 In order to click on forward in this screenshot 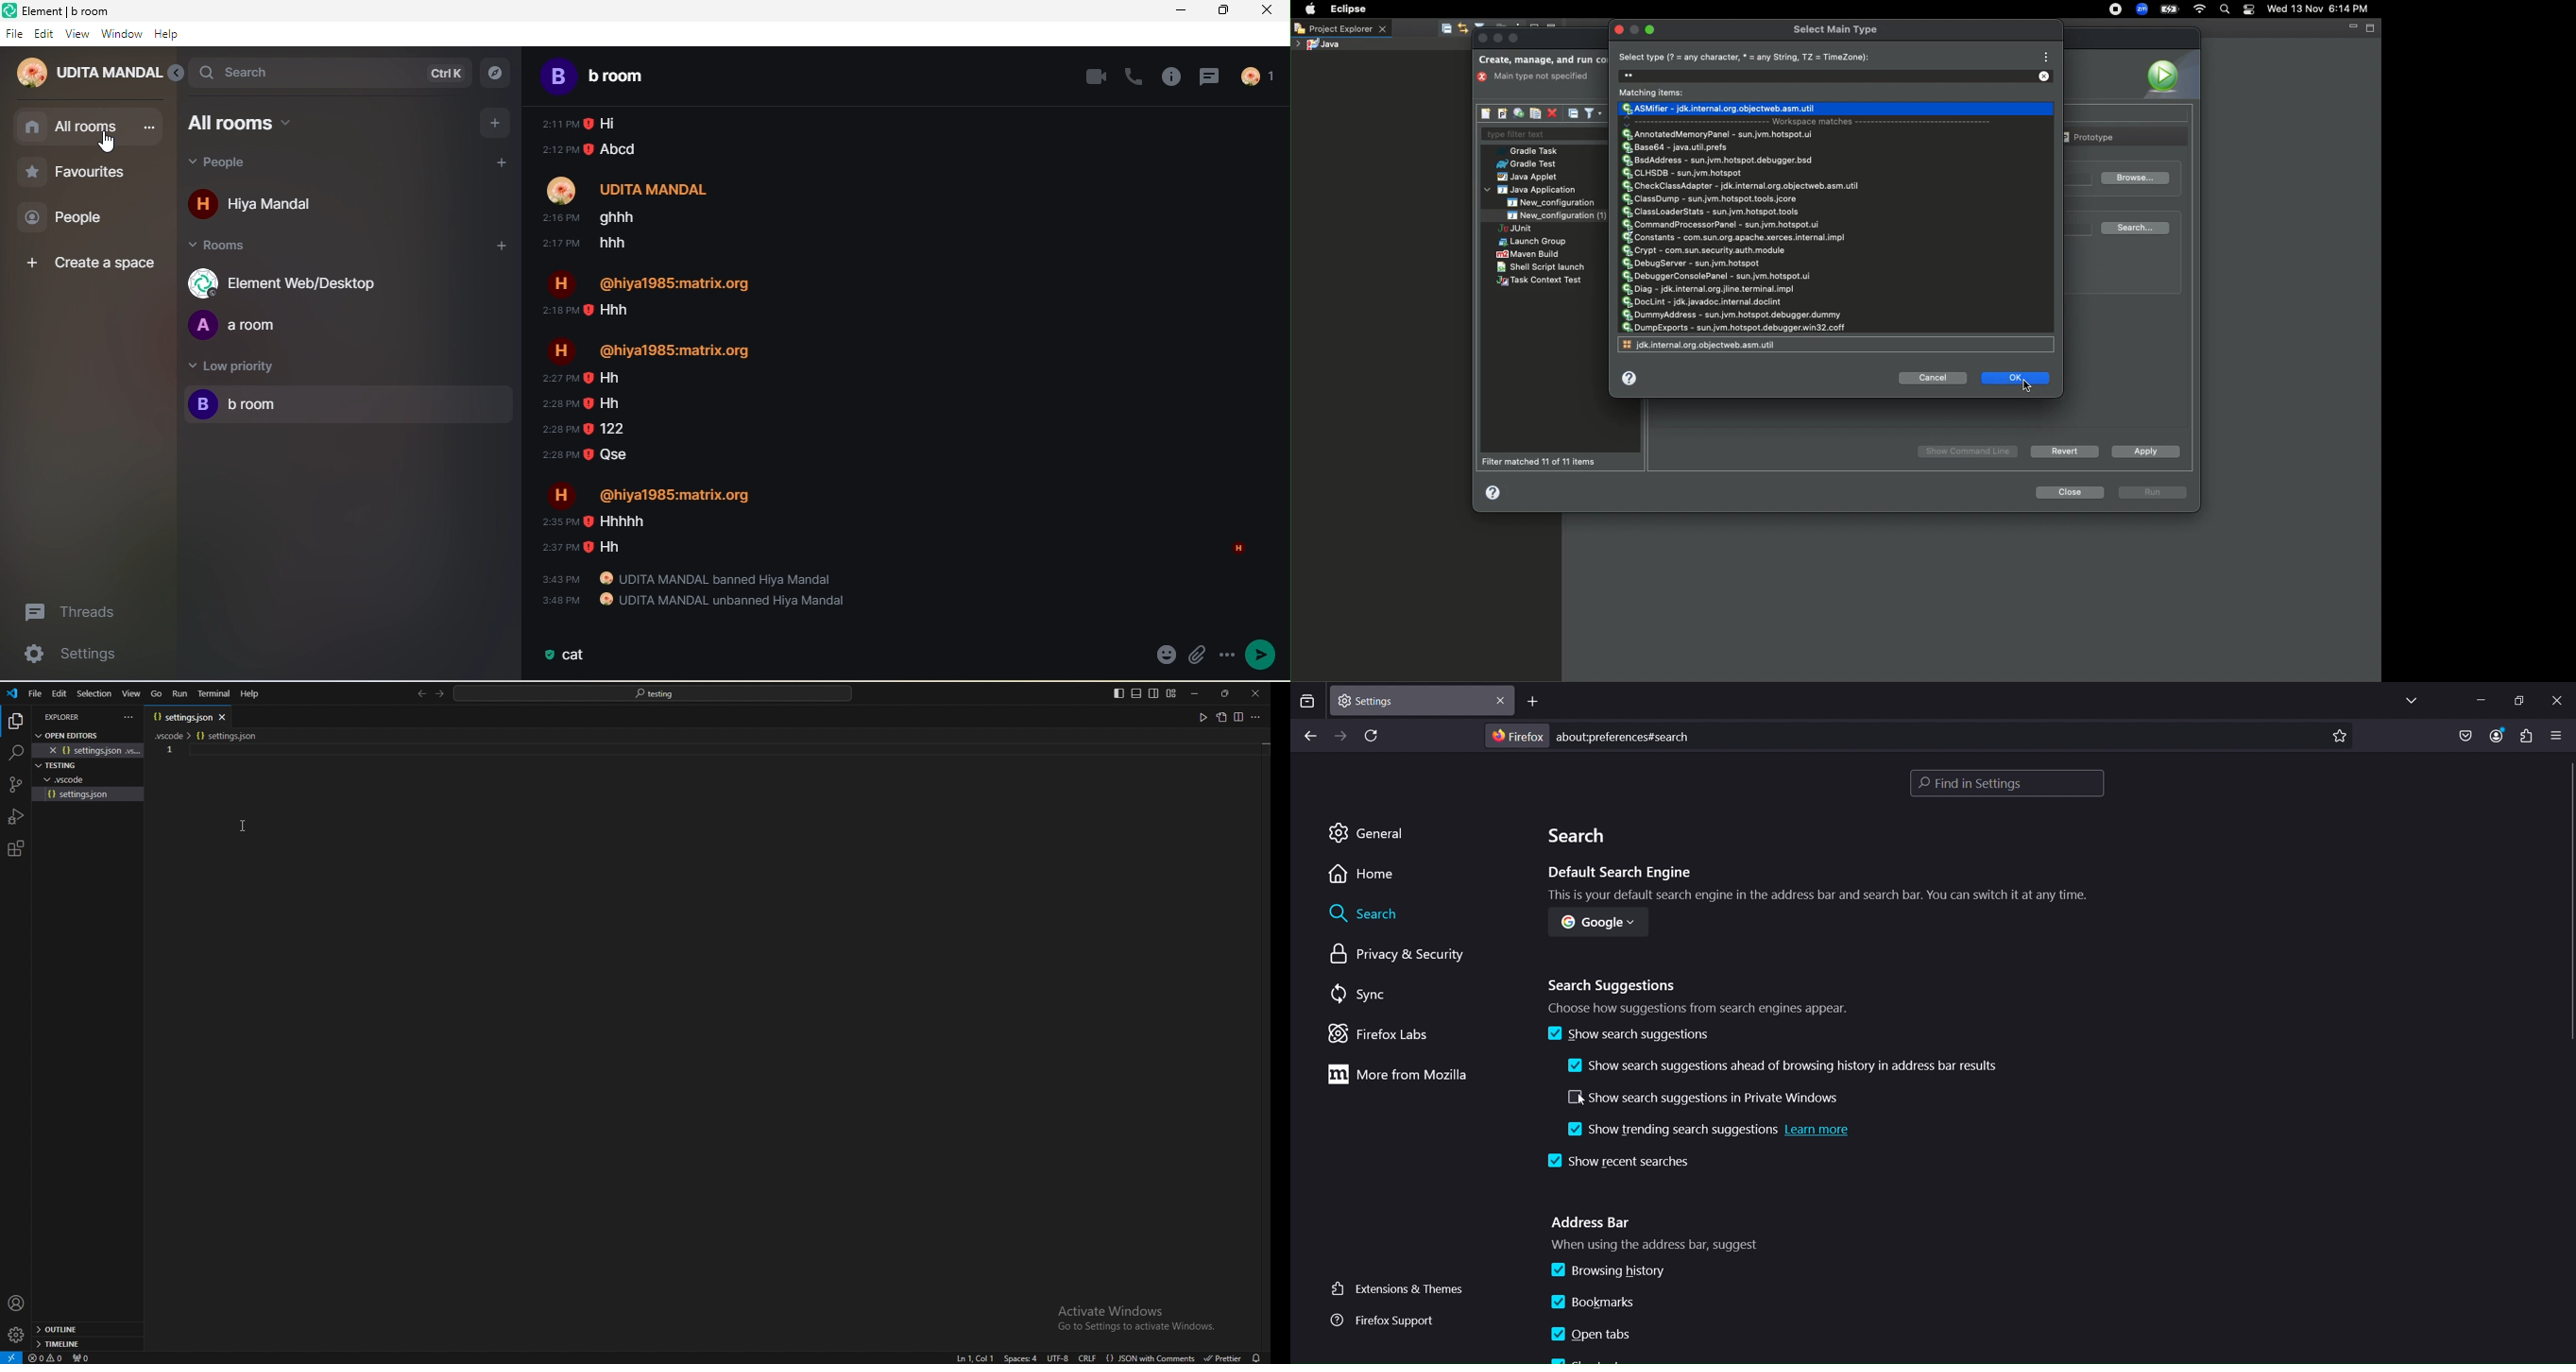, I will do `click(438, 694)`.